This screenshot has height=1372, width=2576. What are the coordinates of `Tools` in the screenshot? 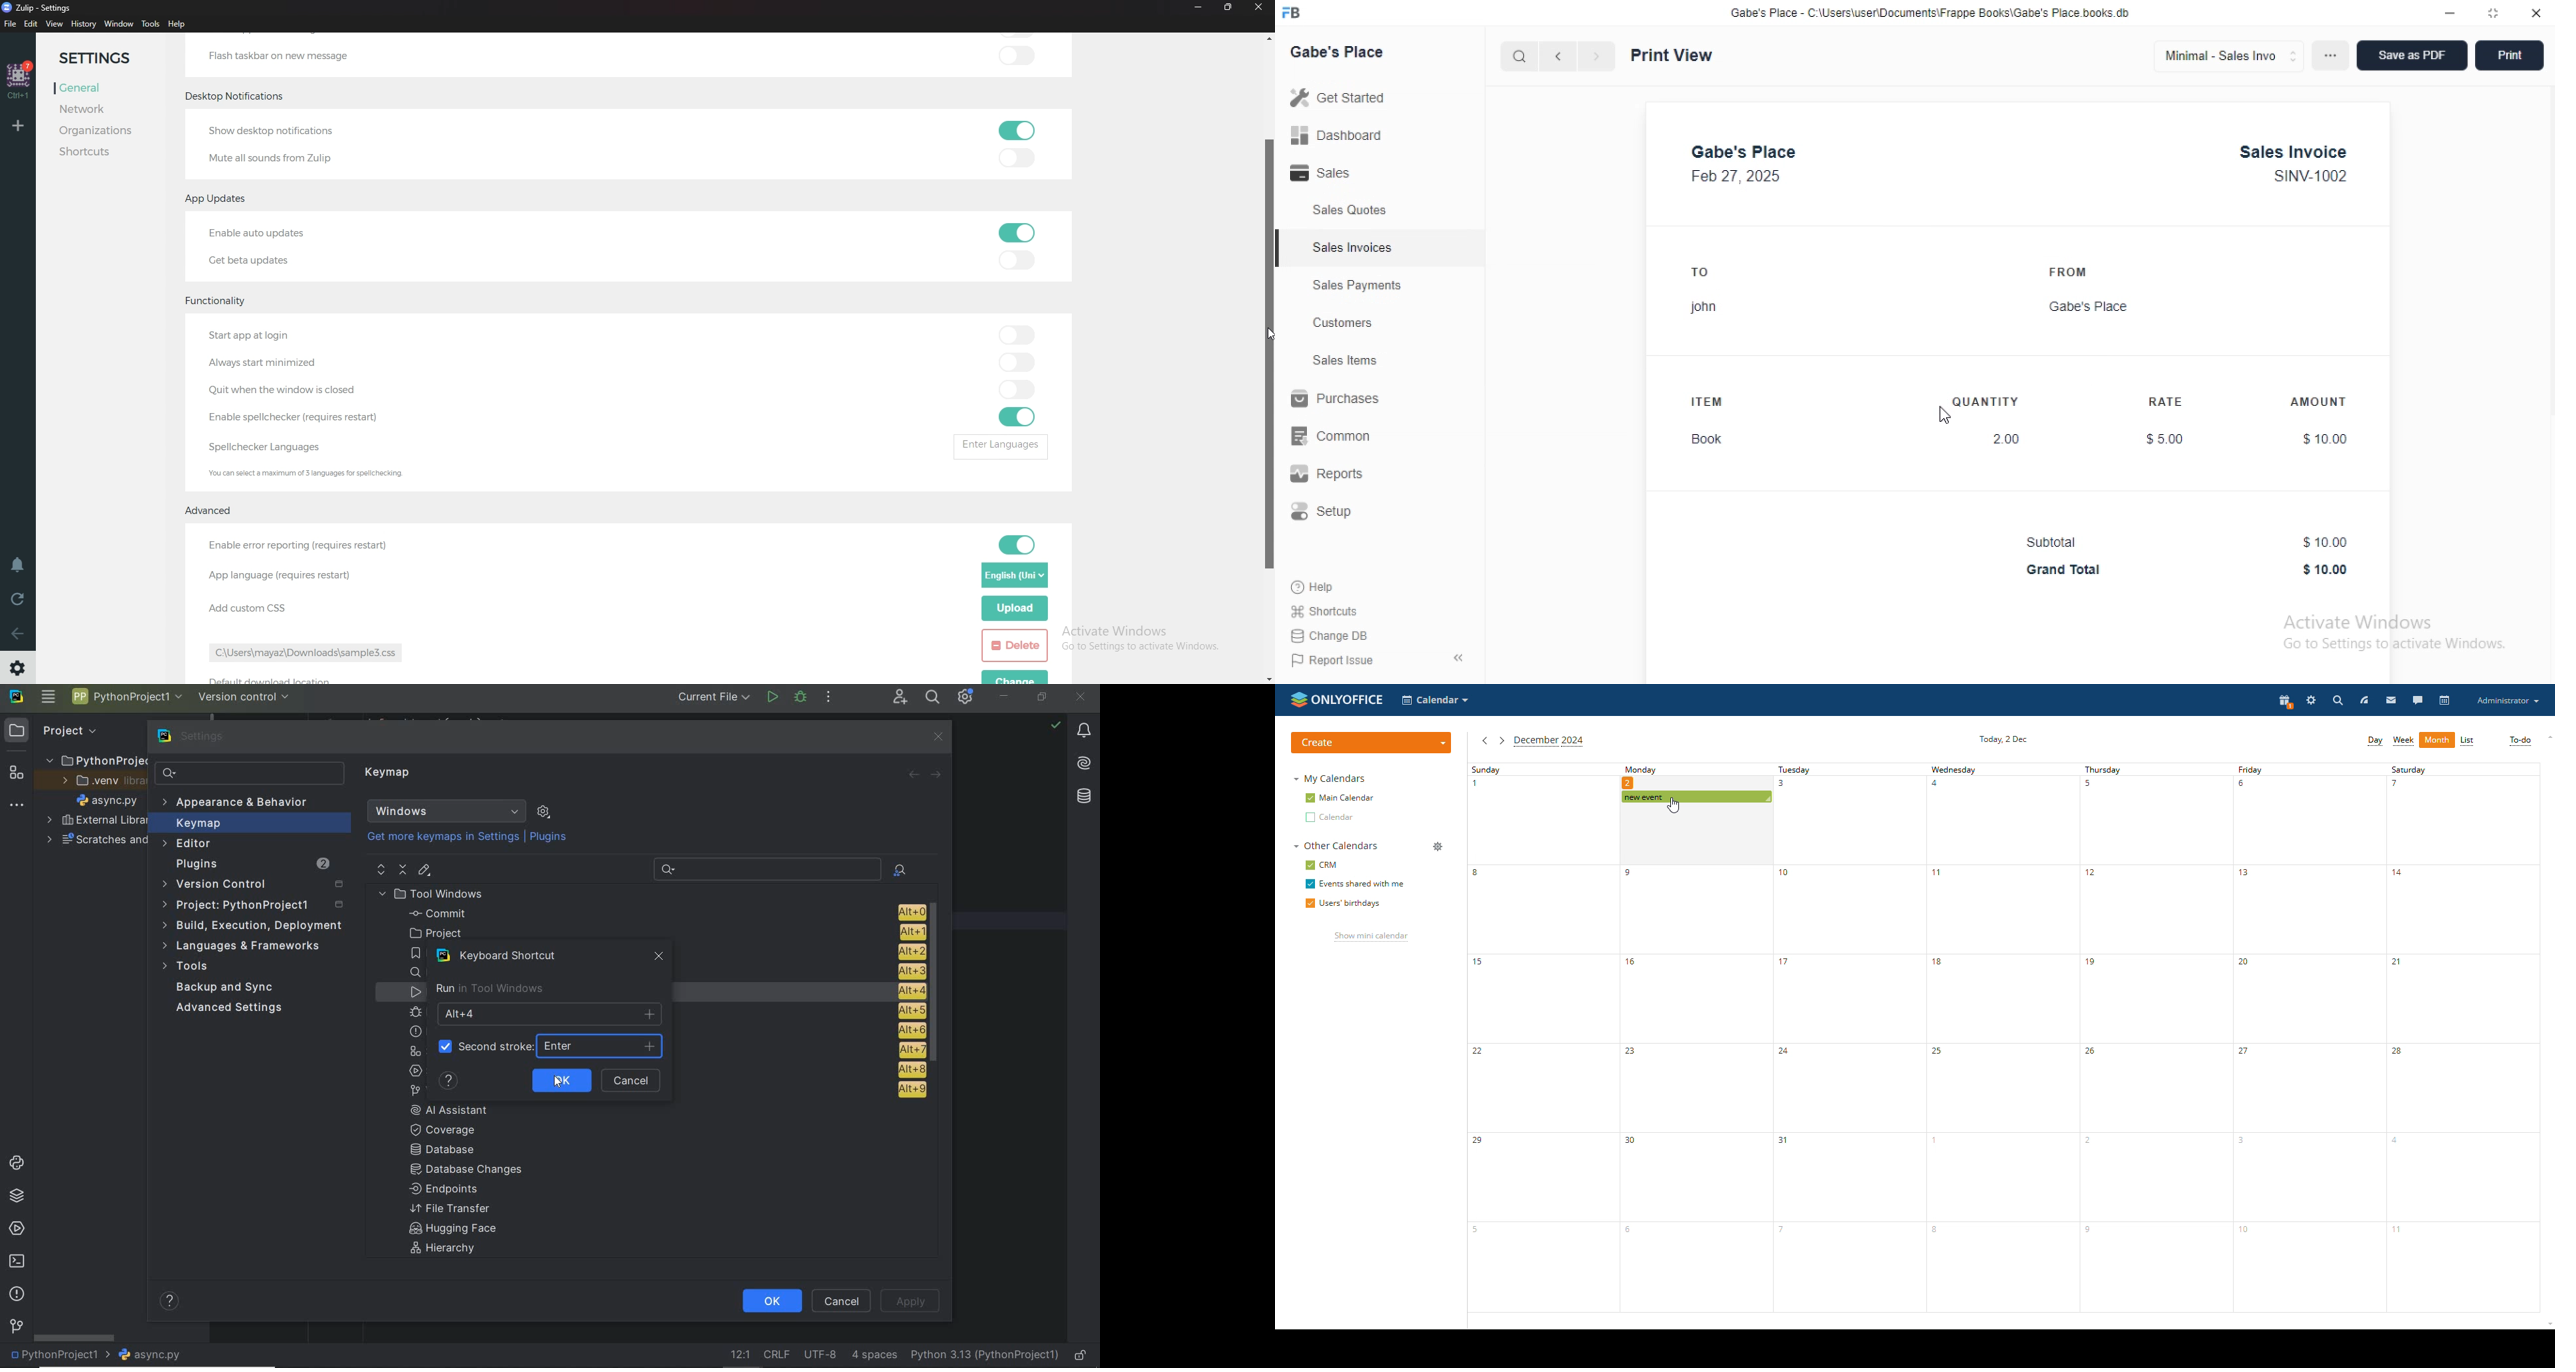 It's located at (151, 23).